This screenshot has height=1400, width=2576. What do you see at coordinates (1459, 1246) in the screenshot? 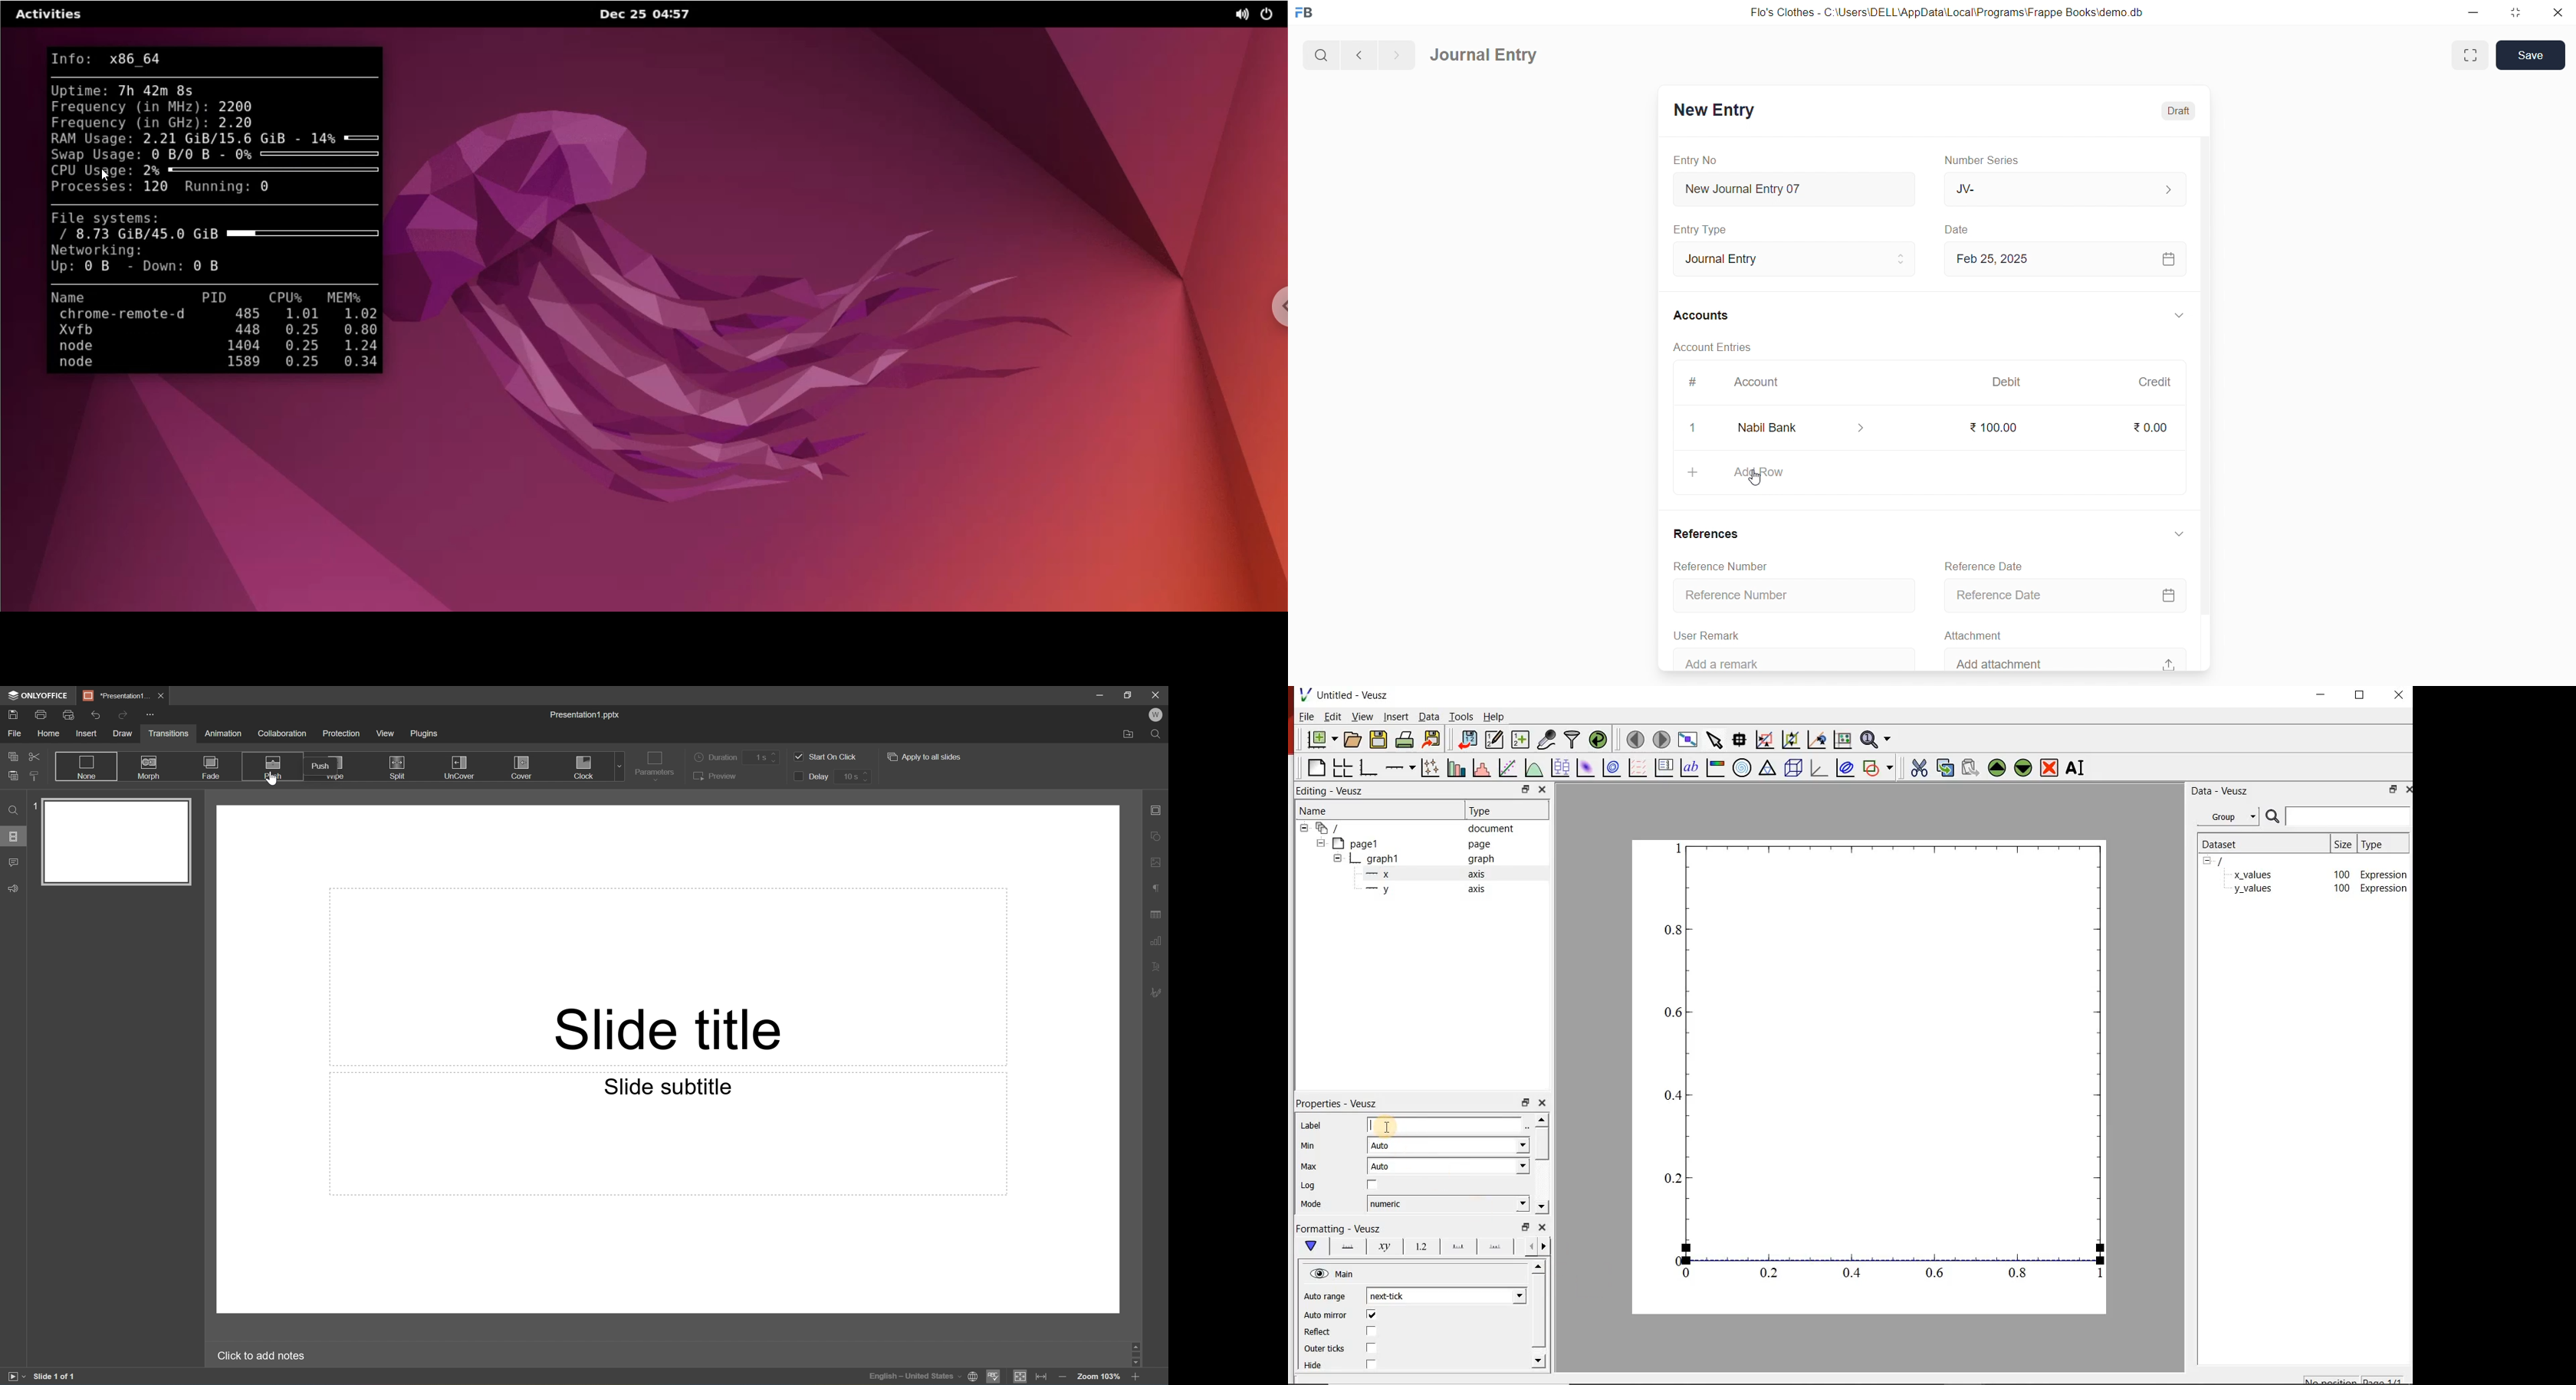
I see `major ticks` at bounding box center [1459, 1246].